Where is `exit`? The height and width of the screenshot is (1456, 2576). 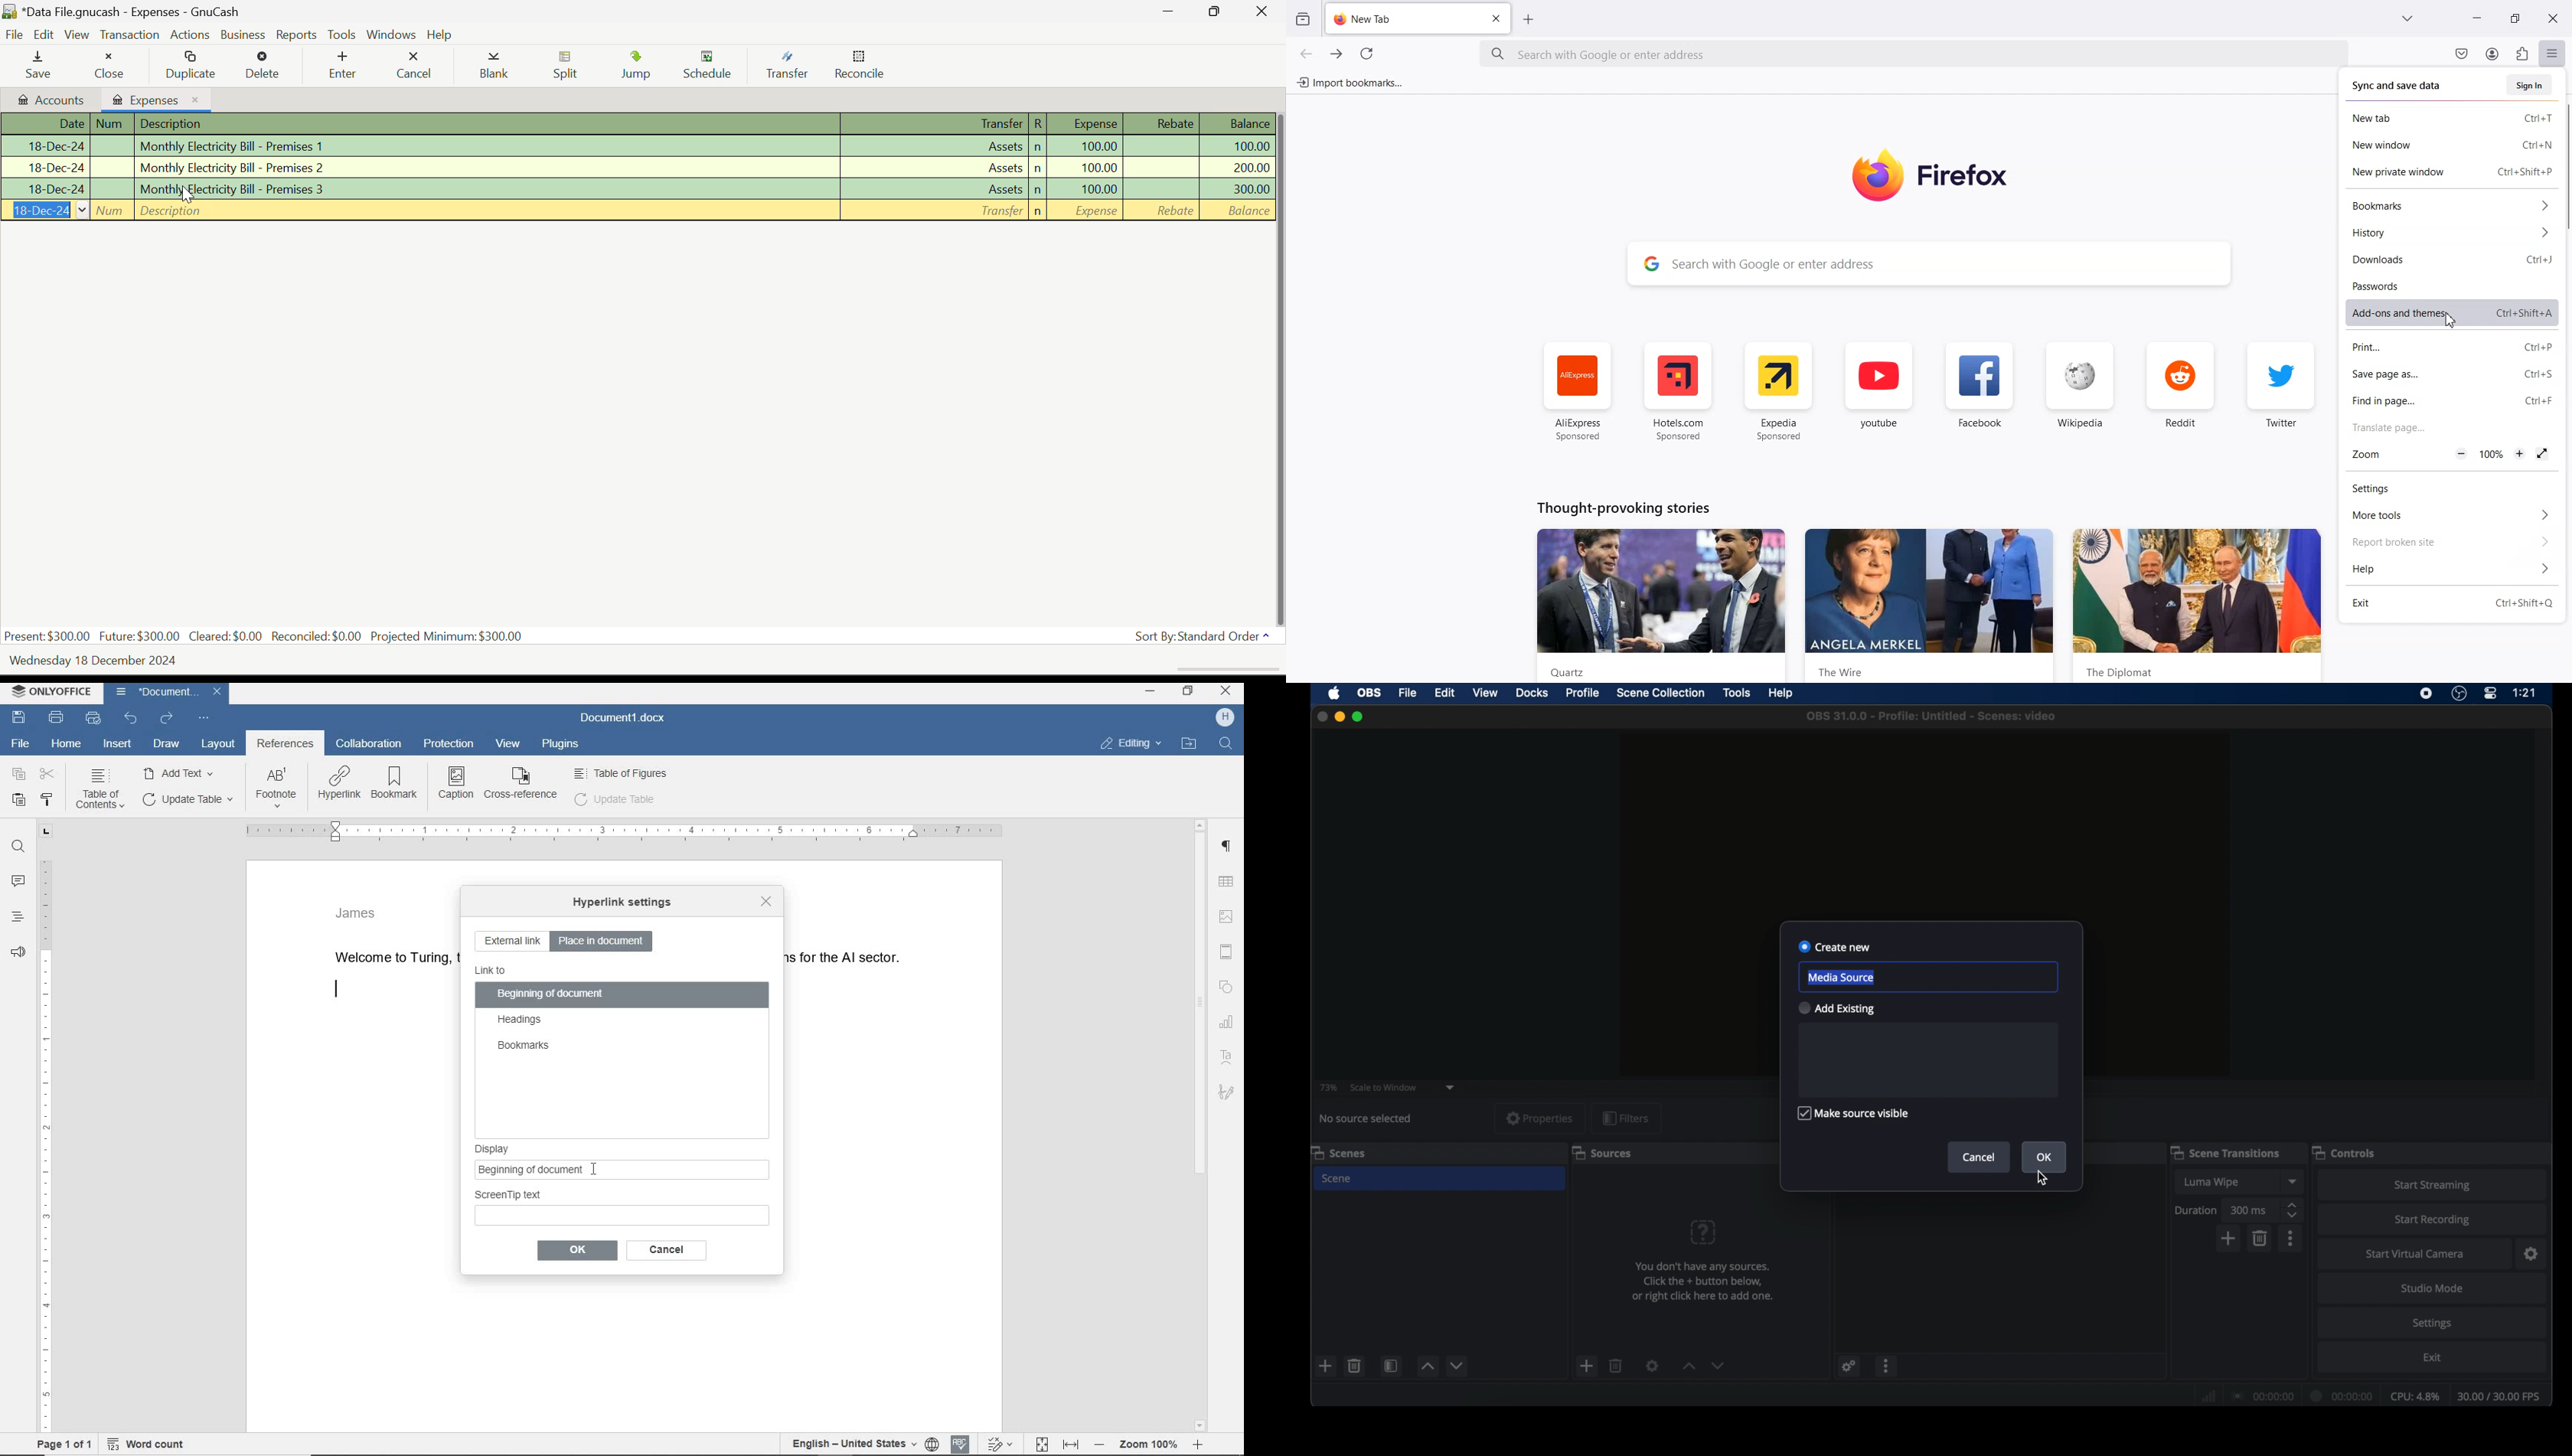 exit is located at coordinates (2433, 1358).